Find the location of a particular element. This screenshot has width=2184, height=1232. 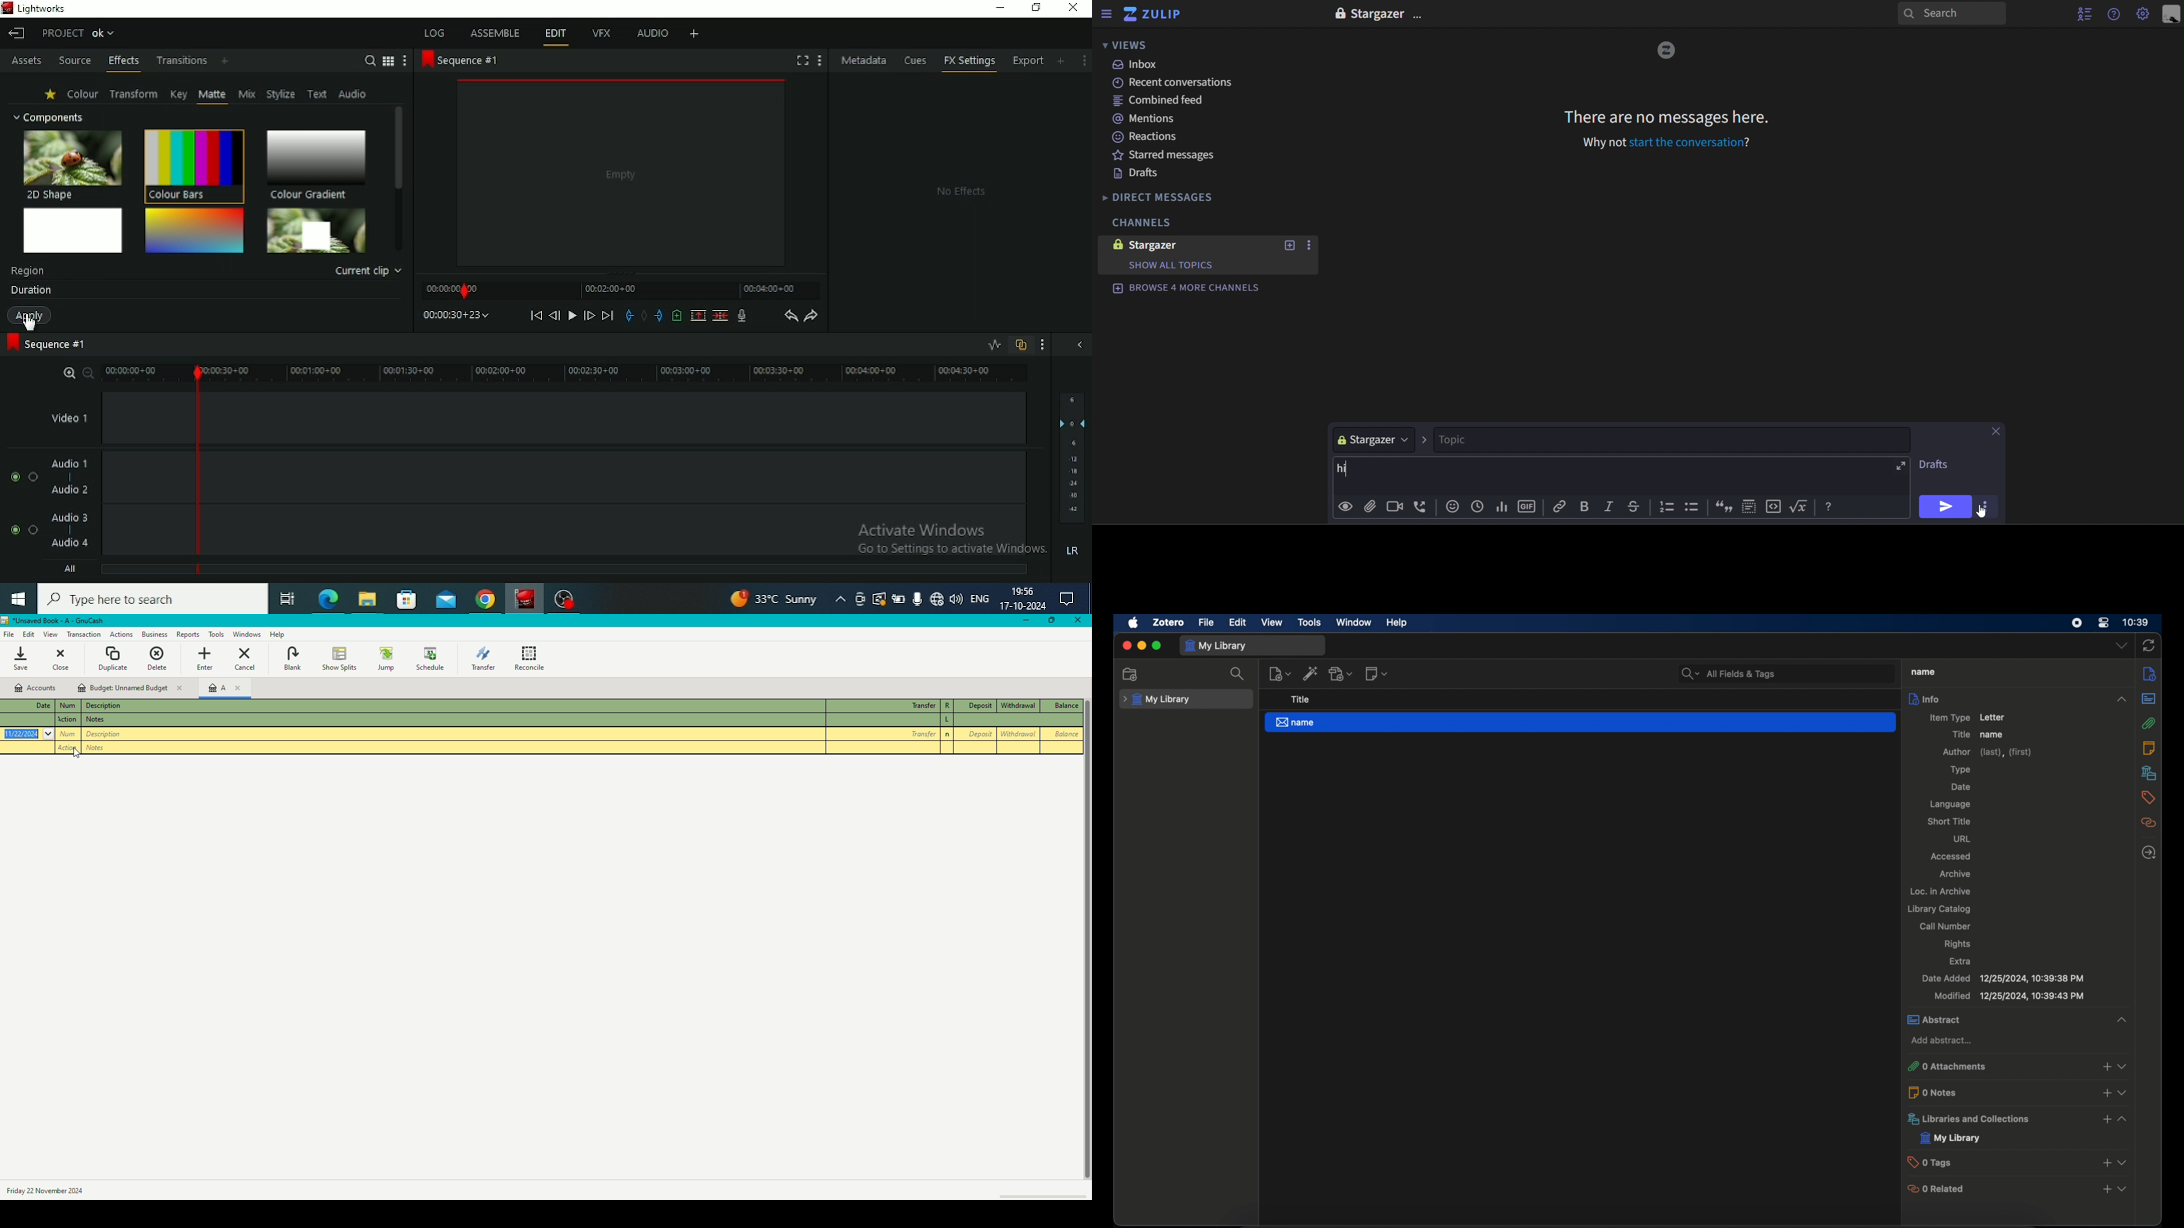

Undo  is located at coordinates (790, 315).